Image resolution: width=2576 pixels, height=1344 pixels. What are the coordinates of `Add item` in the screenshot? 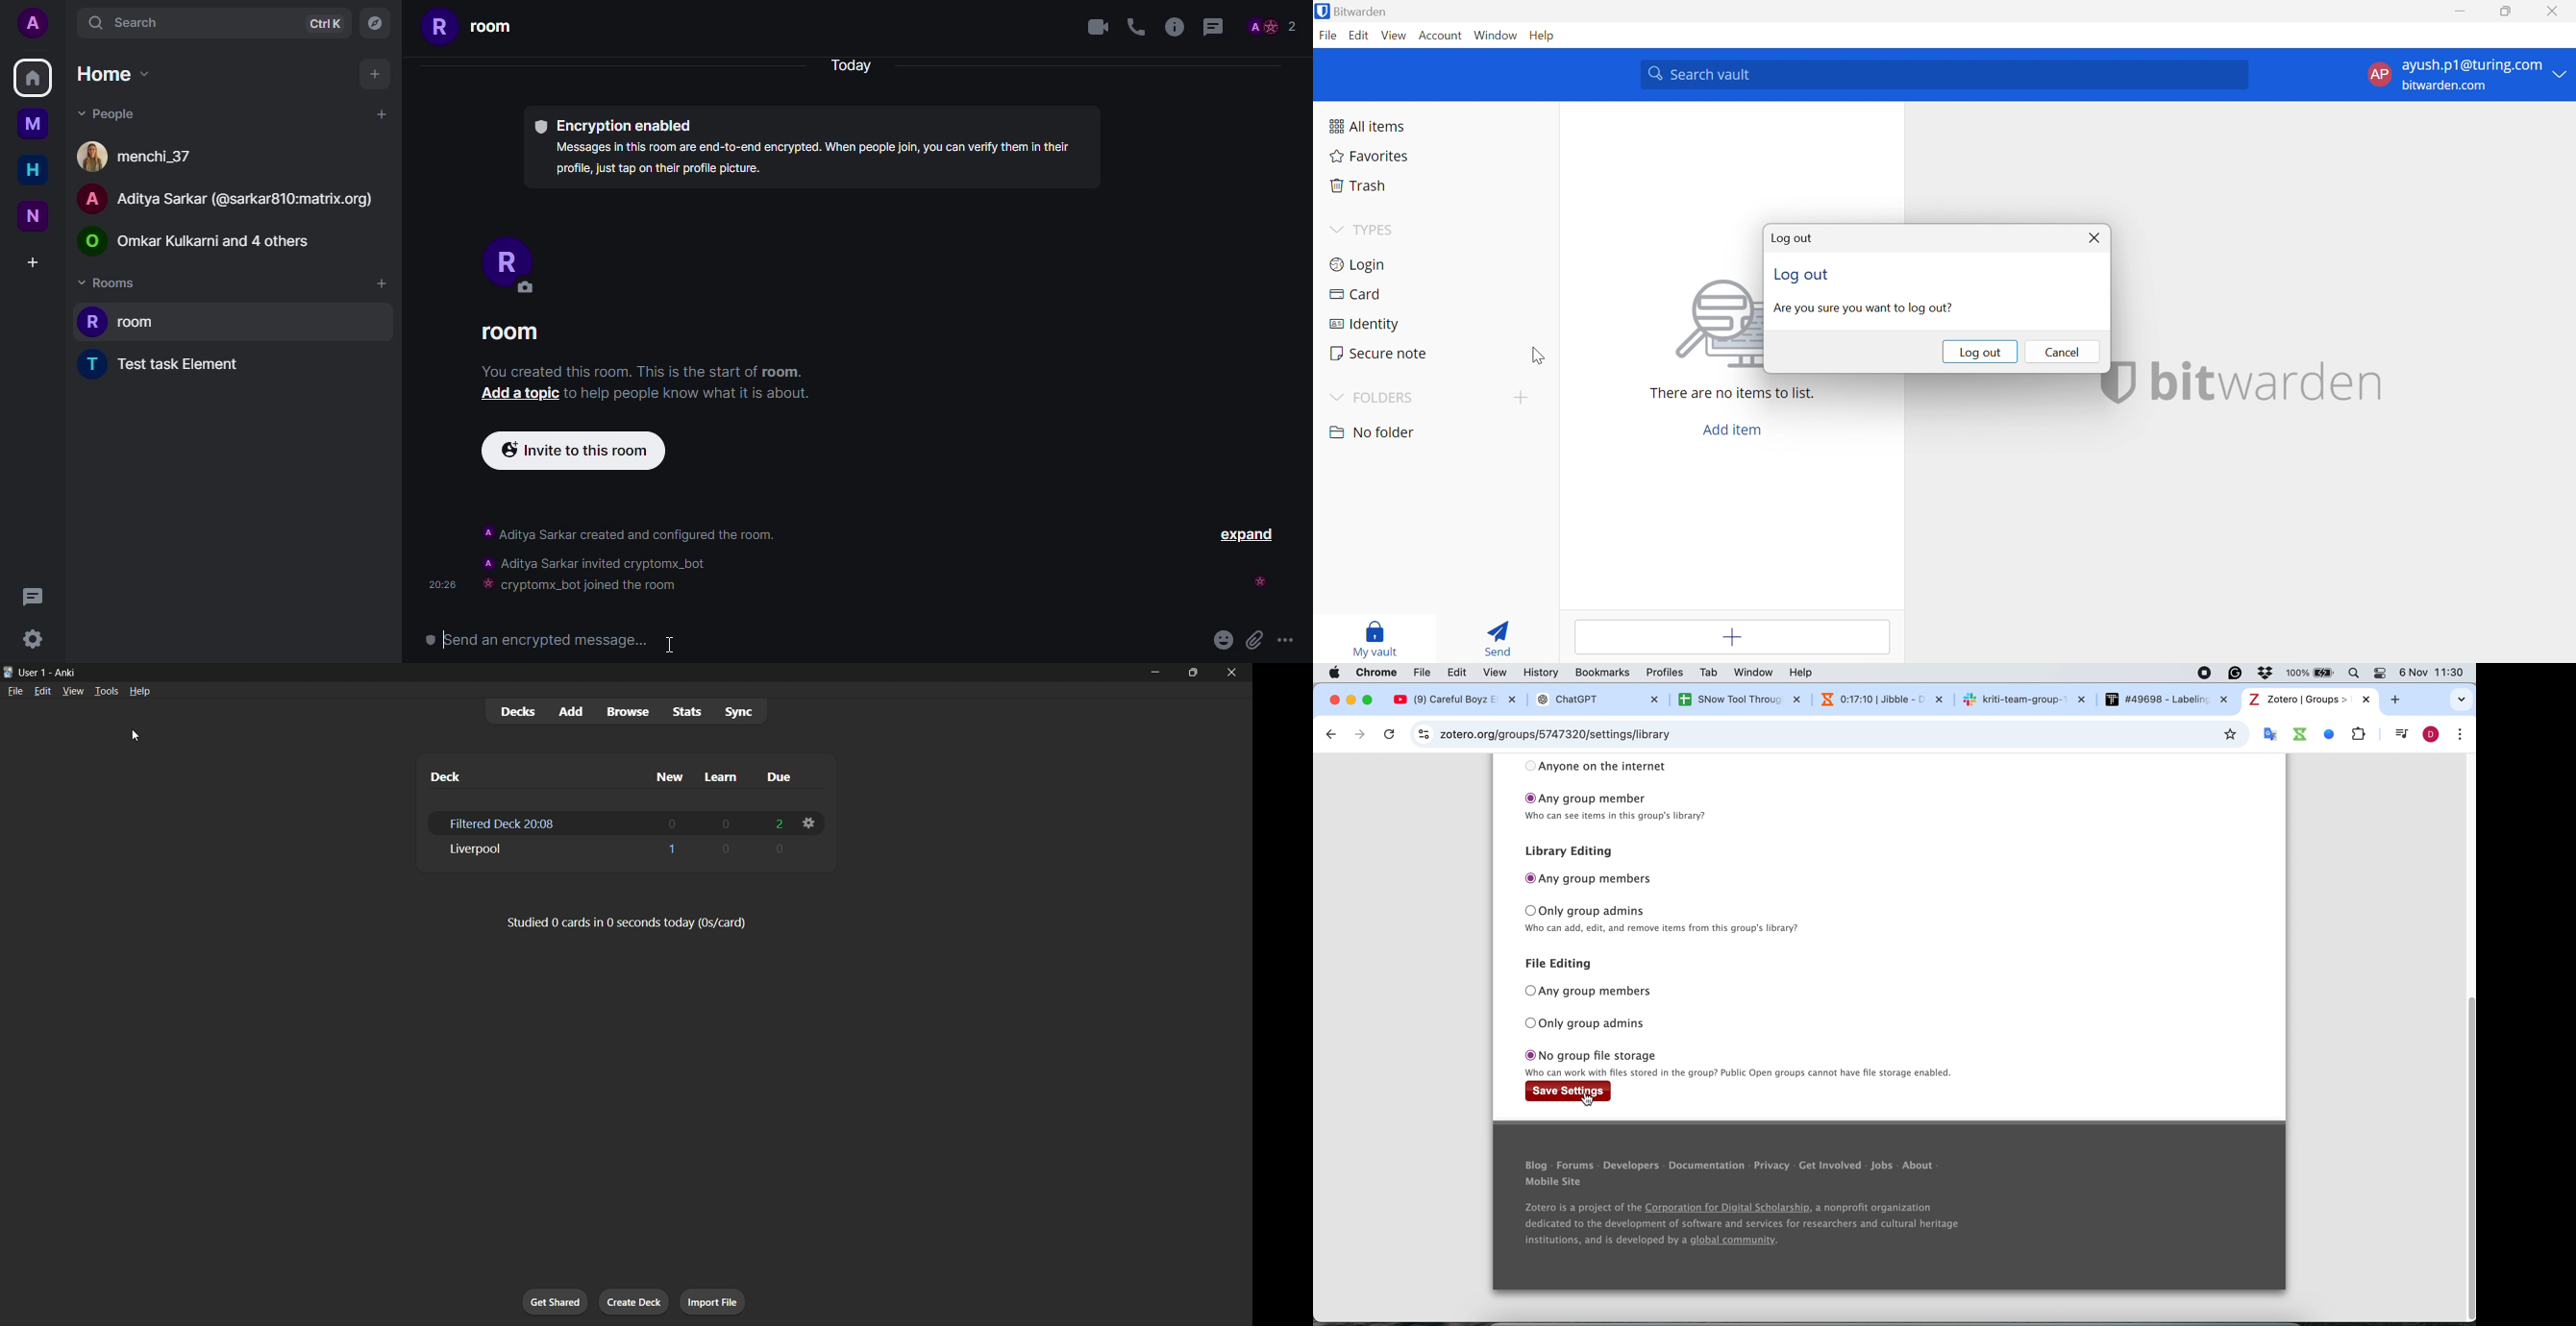 It's located at (1732, 431).